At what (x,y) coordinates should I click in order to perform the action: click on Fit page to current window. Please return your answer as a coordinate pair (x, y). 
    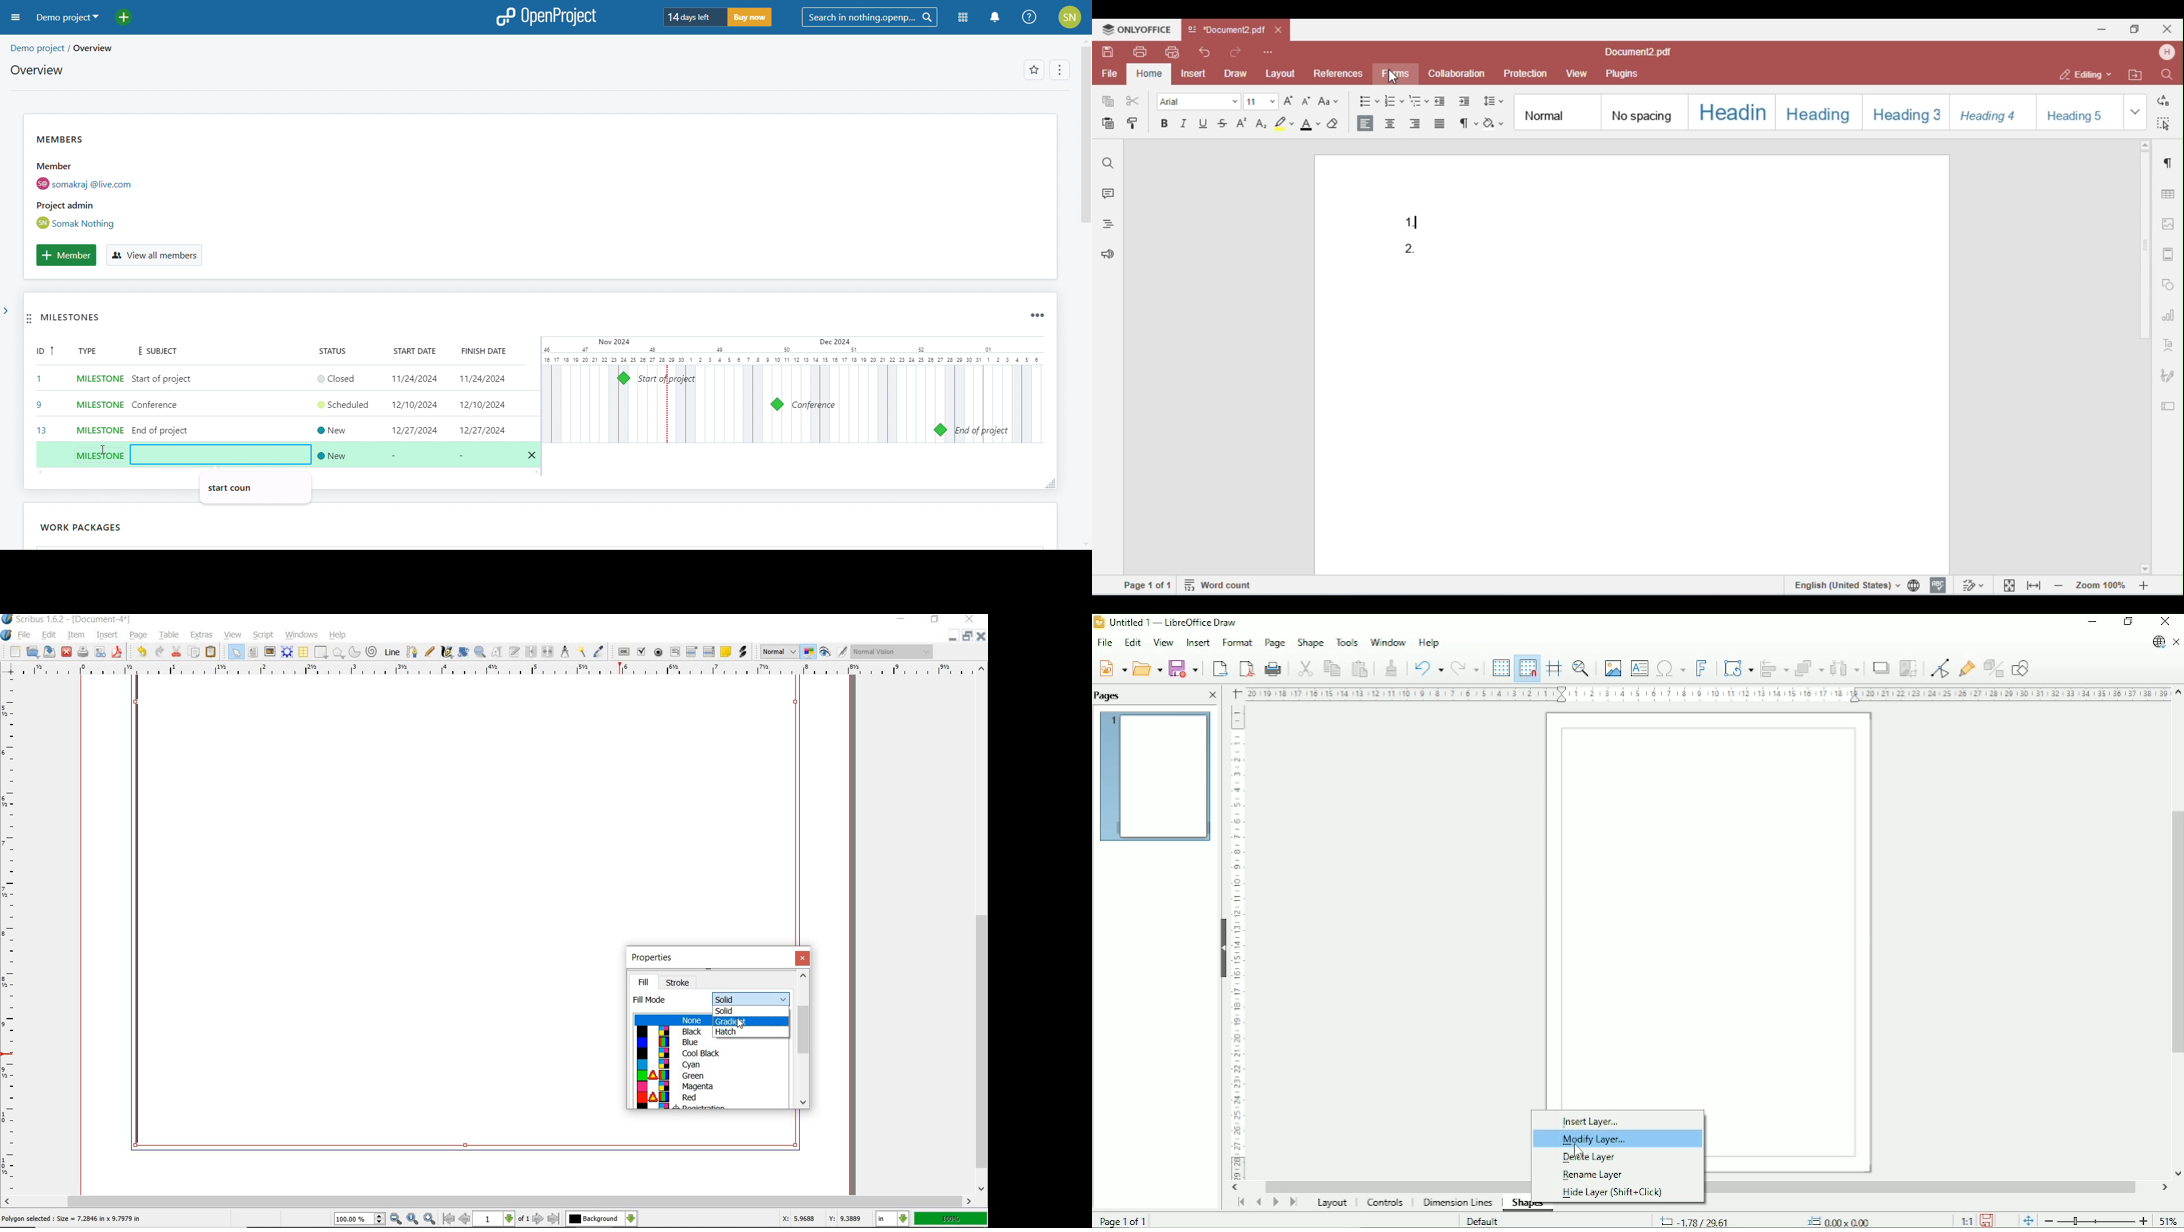
    Looking at the image, I should click on (2028, 1220).